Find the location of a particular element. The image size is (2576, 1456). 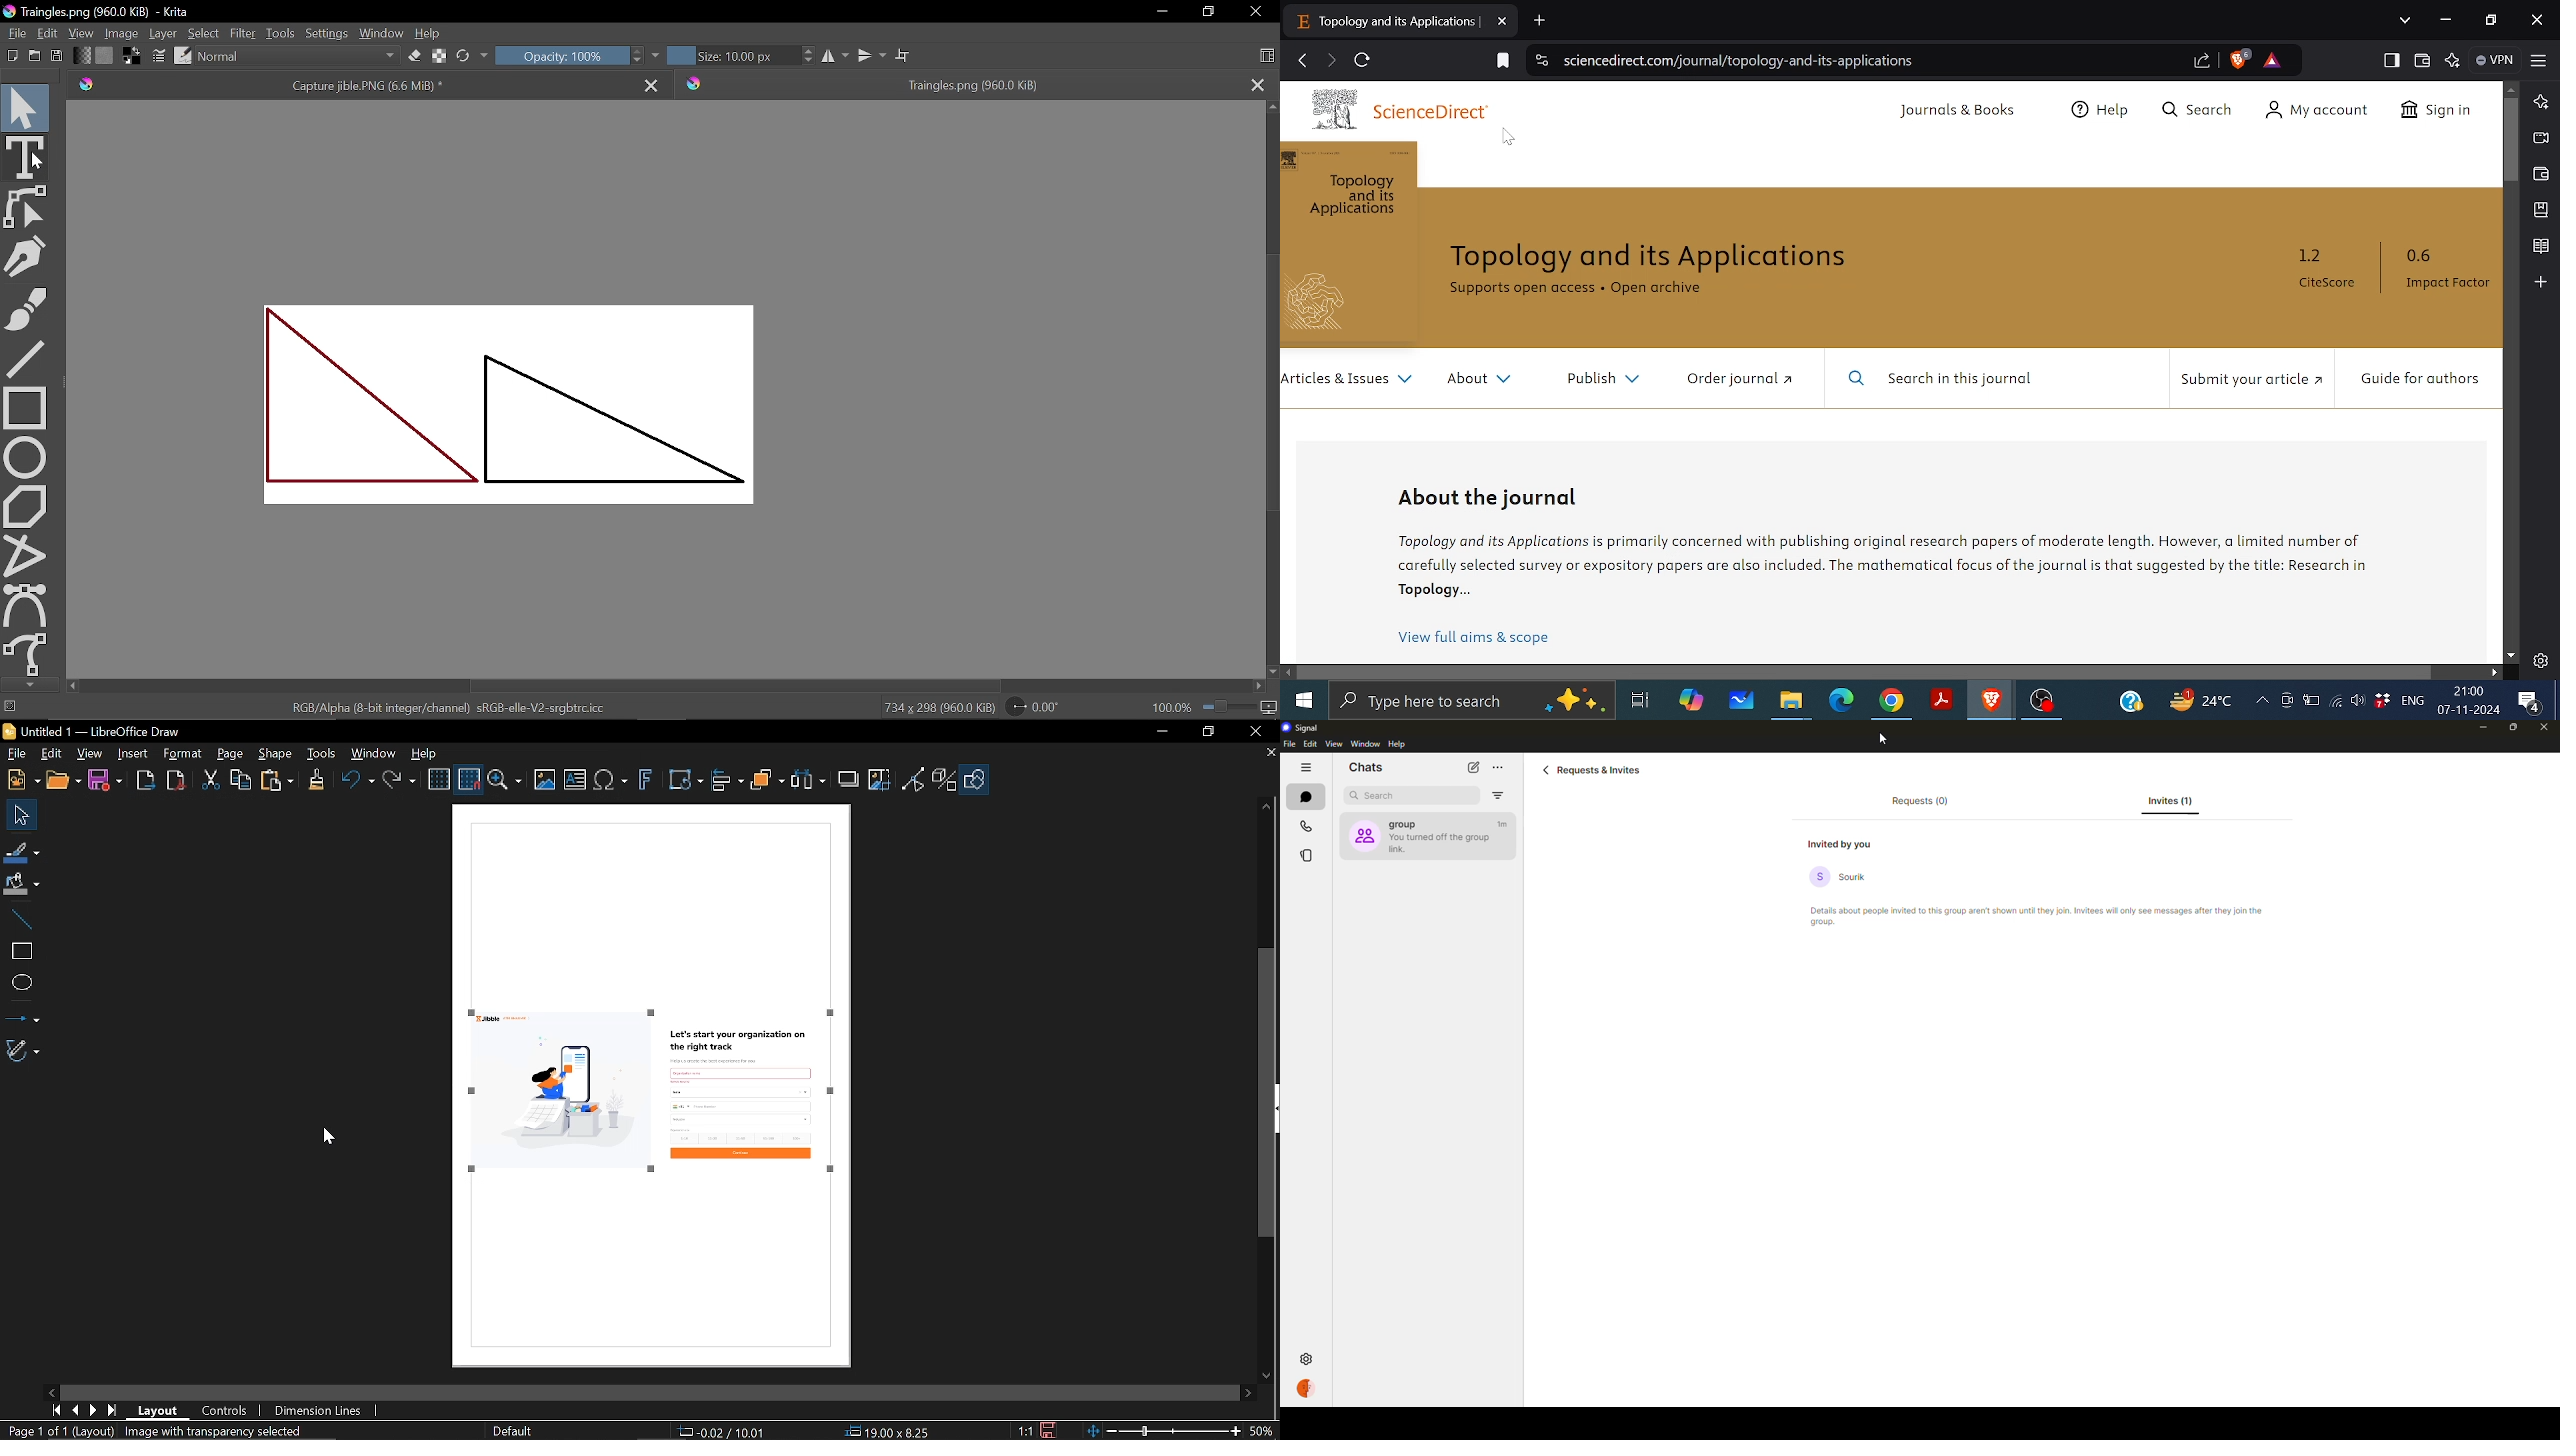

Clone is located at coordinates (318, 782).